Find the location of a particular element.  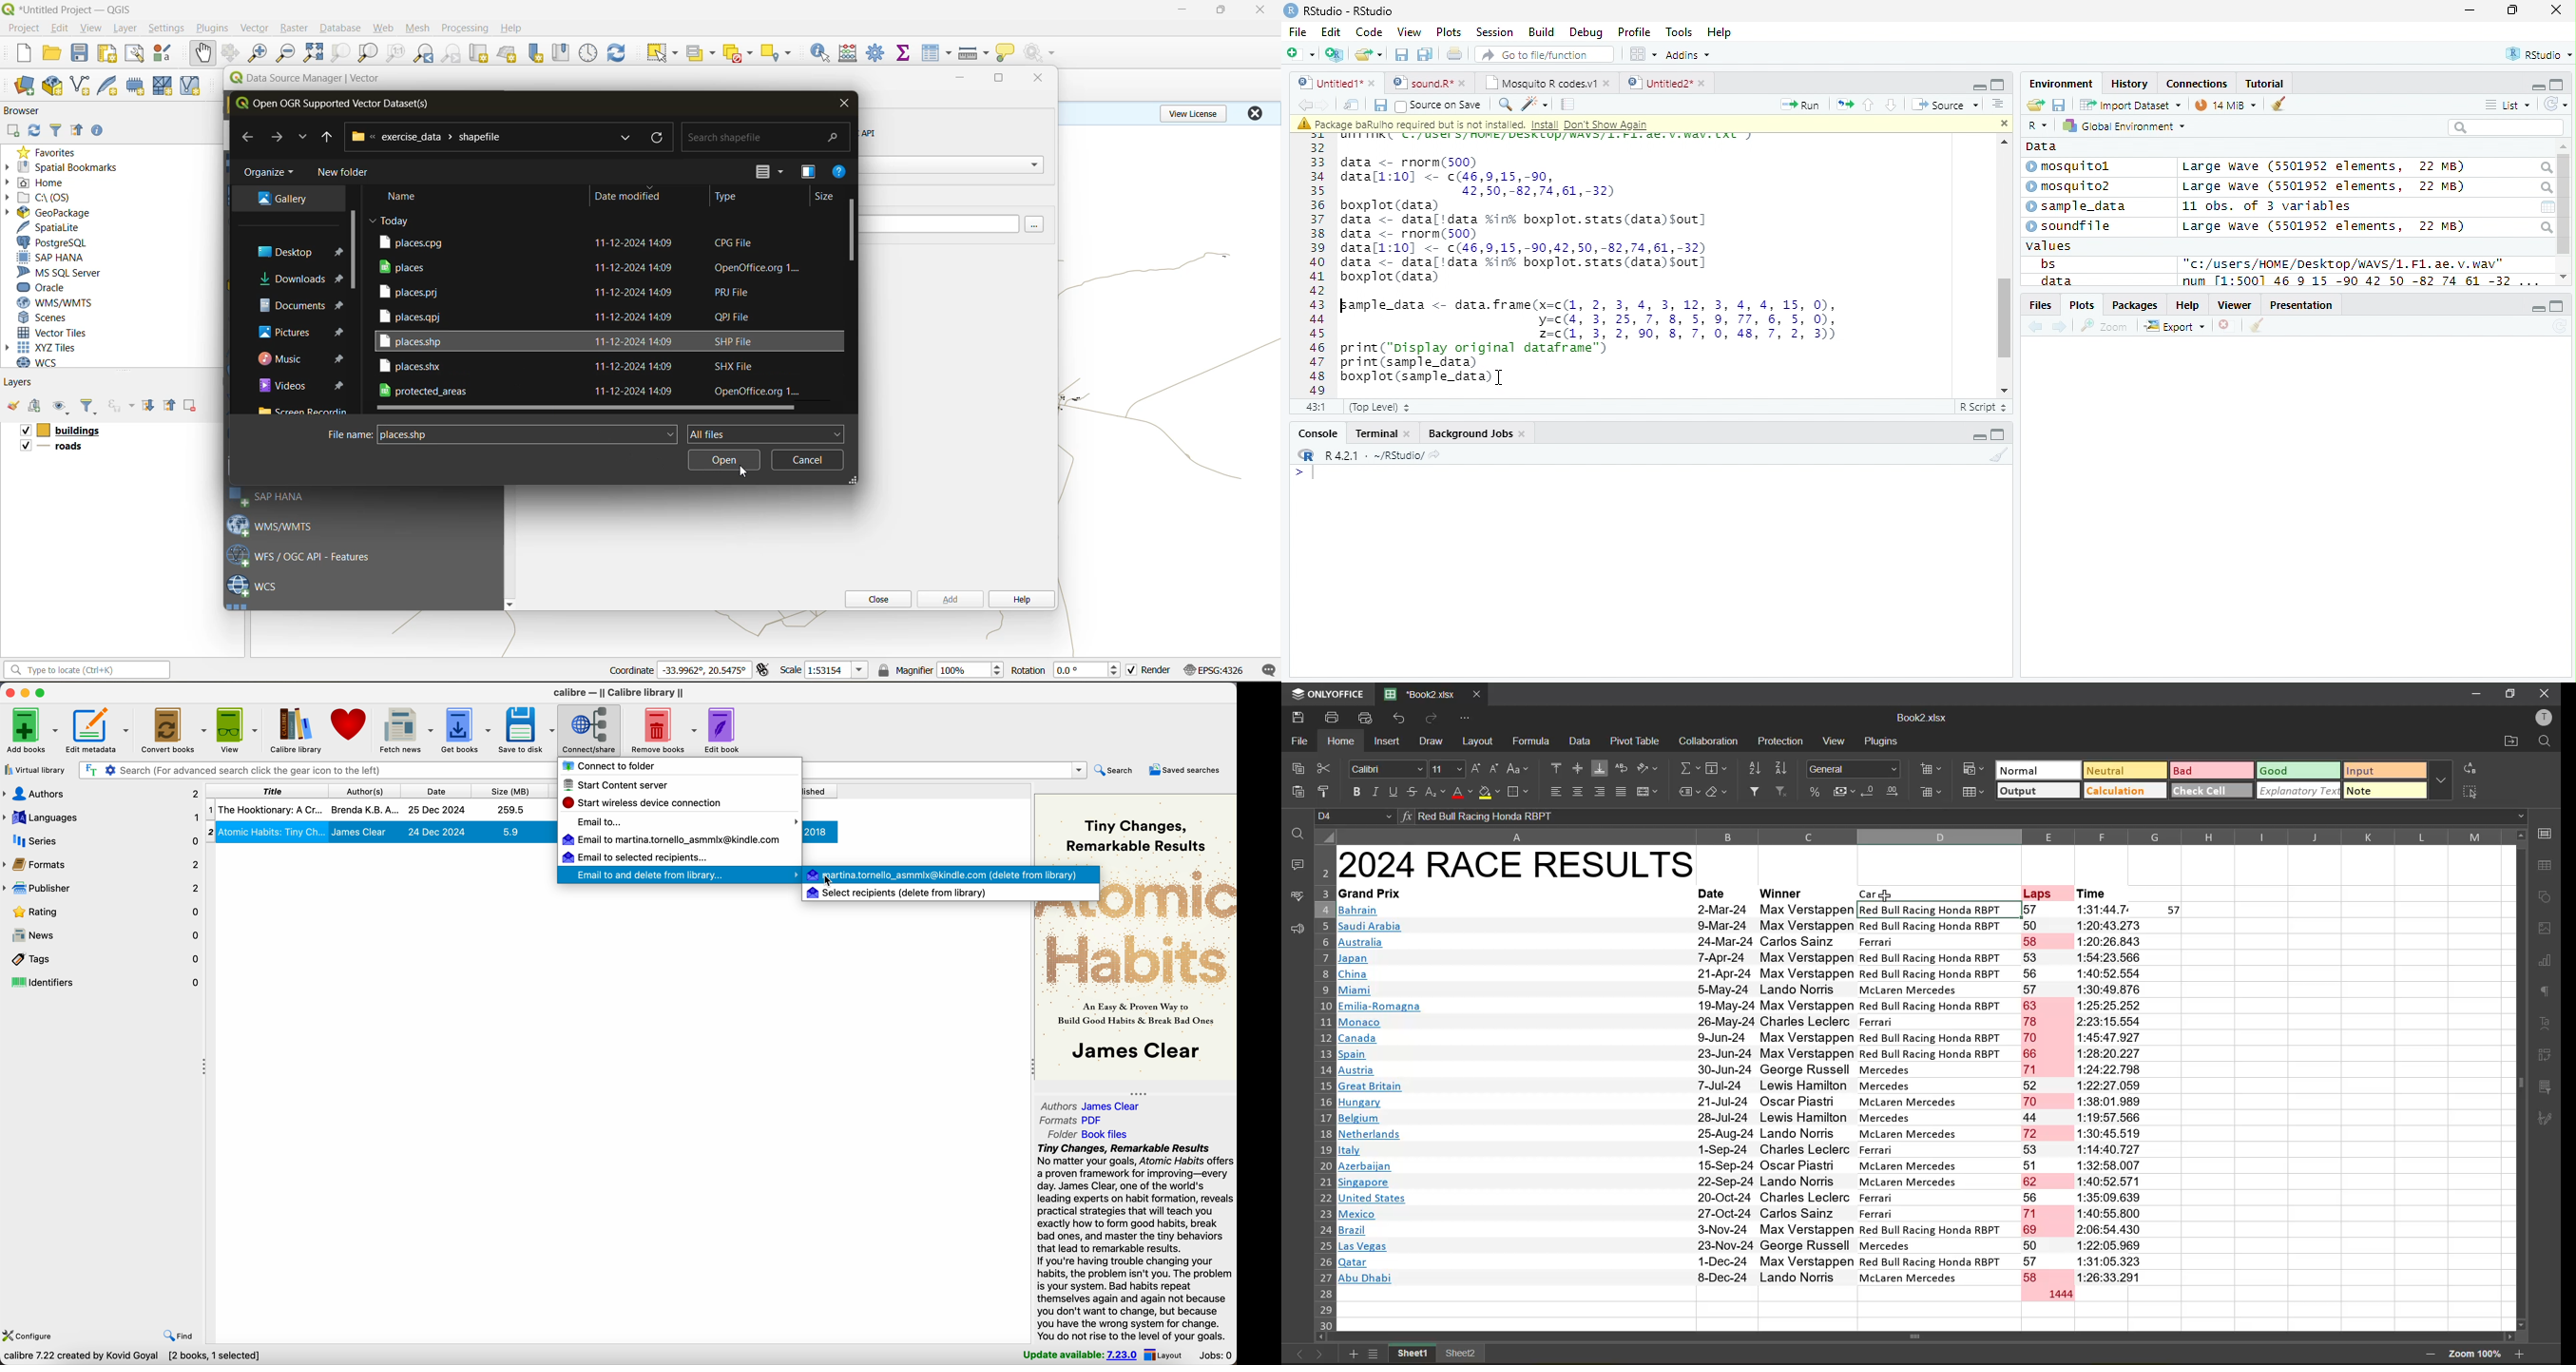

Calibre library is located at coordinates (297, 730).